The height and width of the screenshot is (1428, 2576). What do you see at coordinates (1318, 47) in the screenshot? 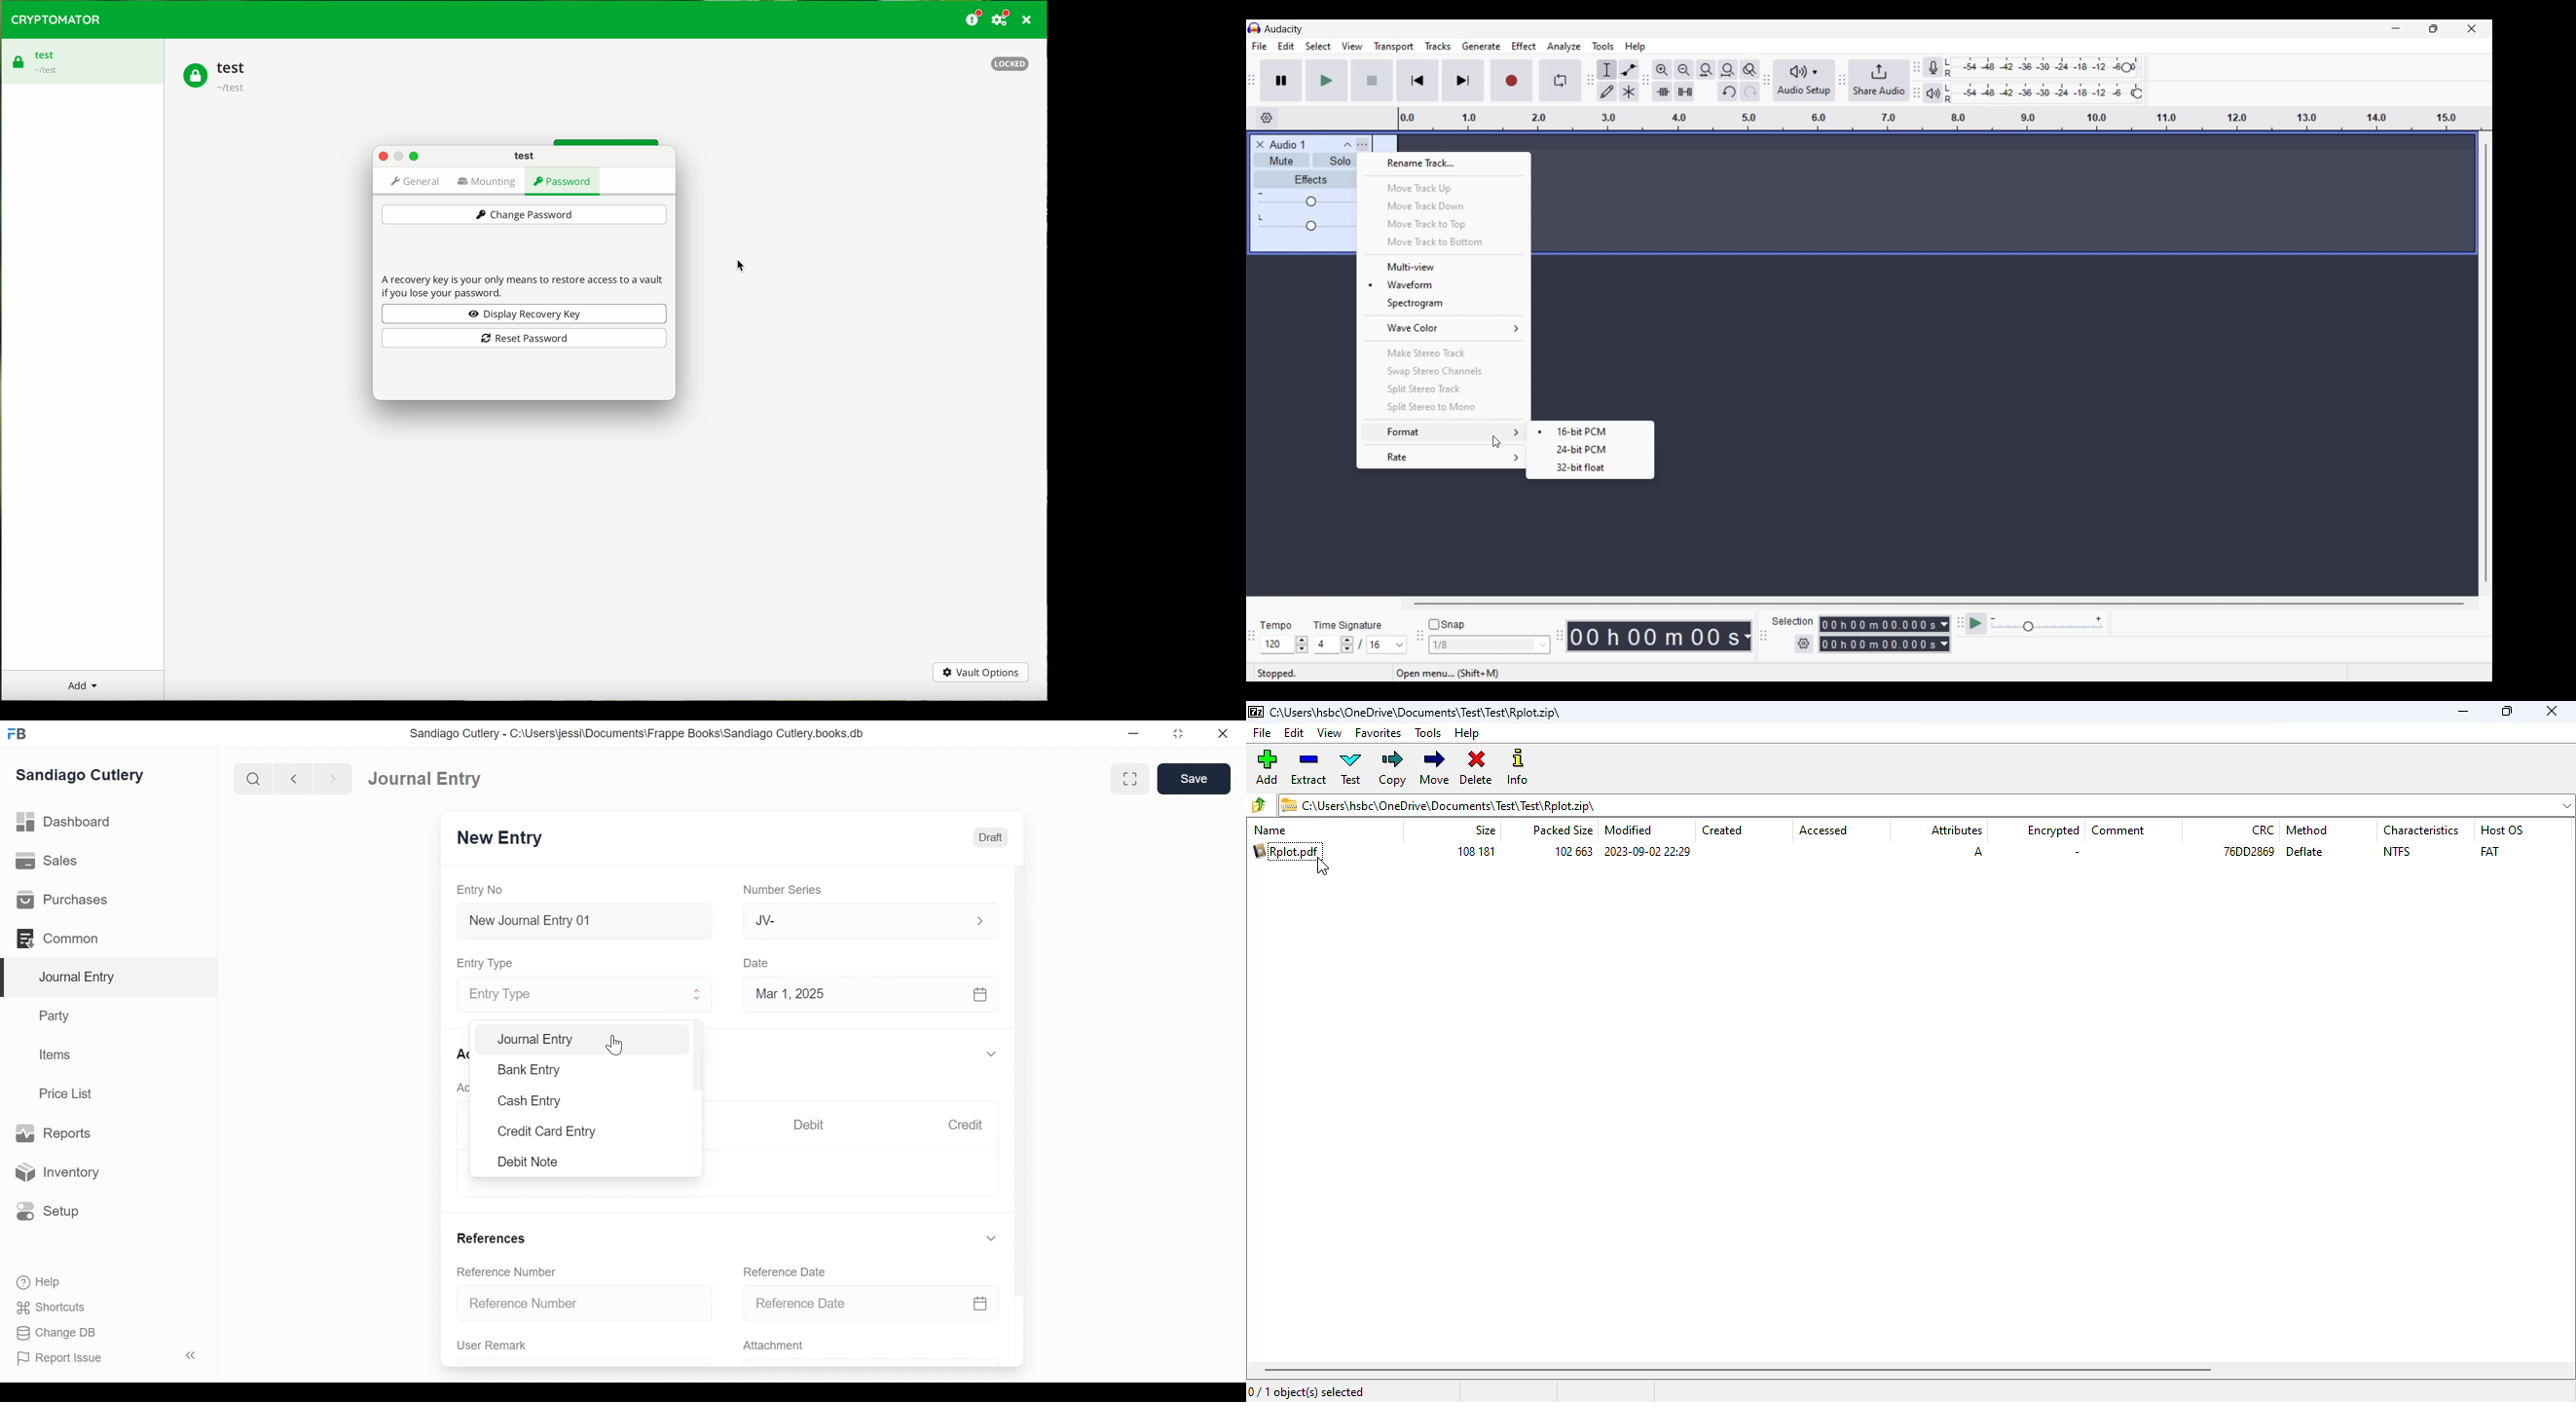
I see `Select menu` at bounding box center [1318, 47].